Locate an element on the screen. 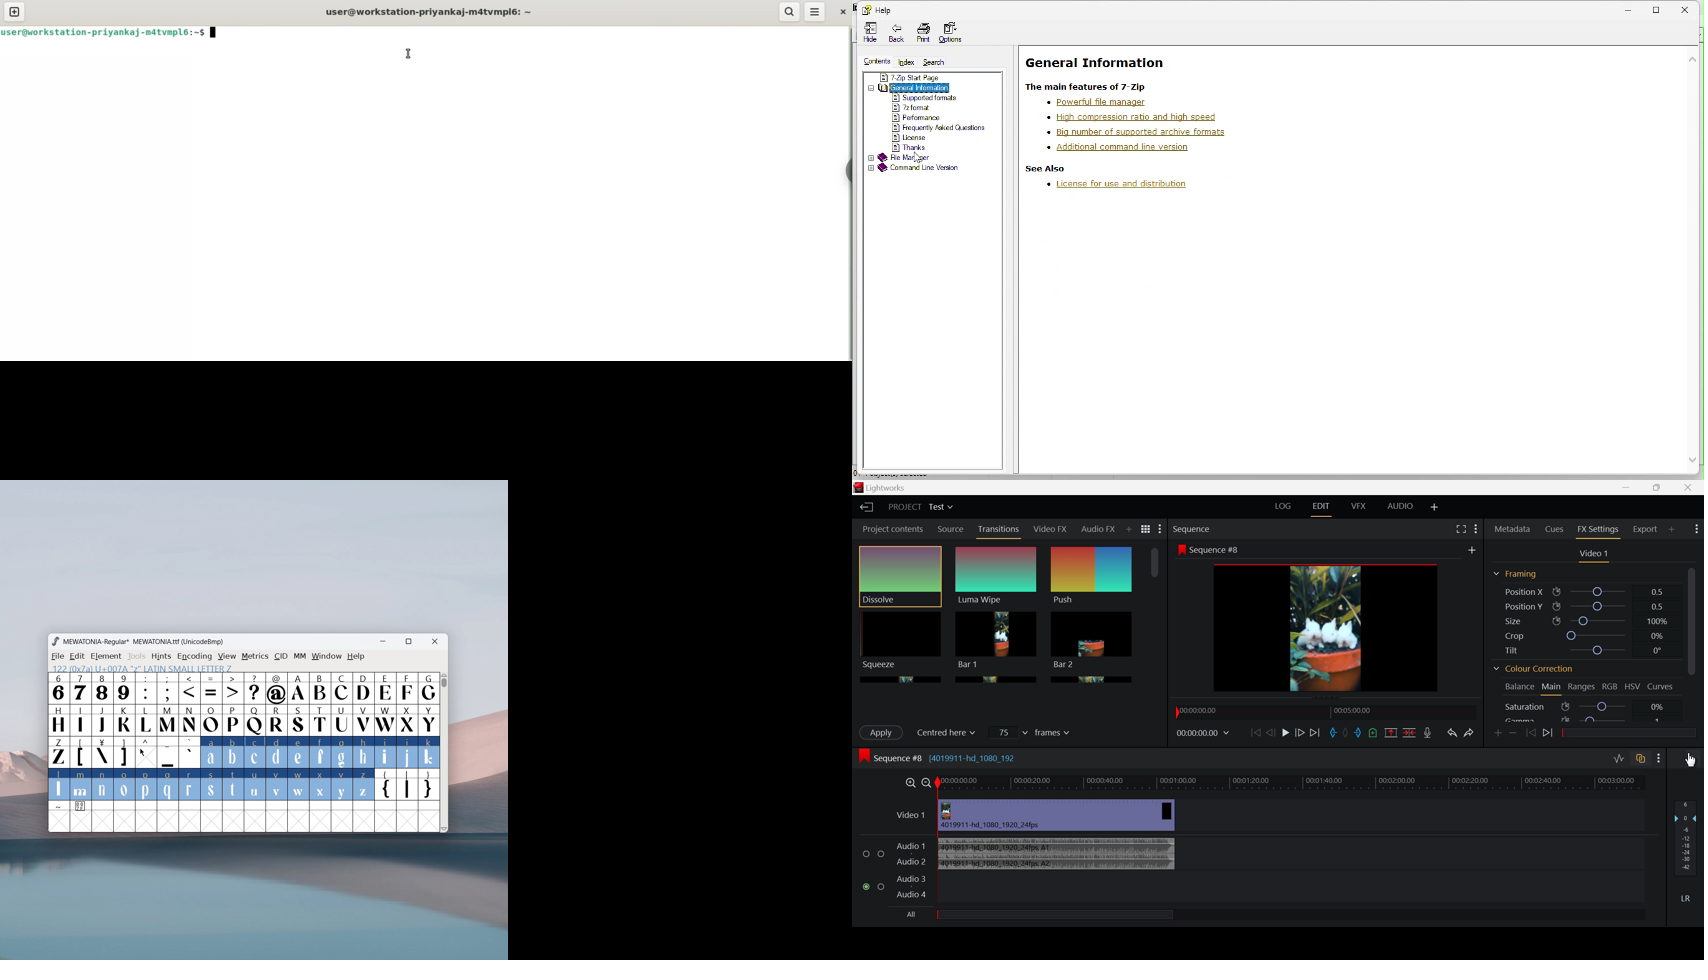 The height and width of the screenshot is (980, 1708). Metadata is located at coordinates (1512, 529).